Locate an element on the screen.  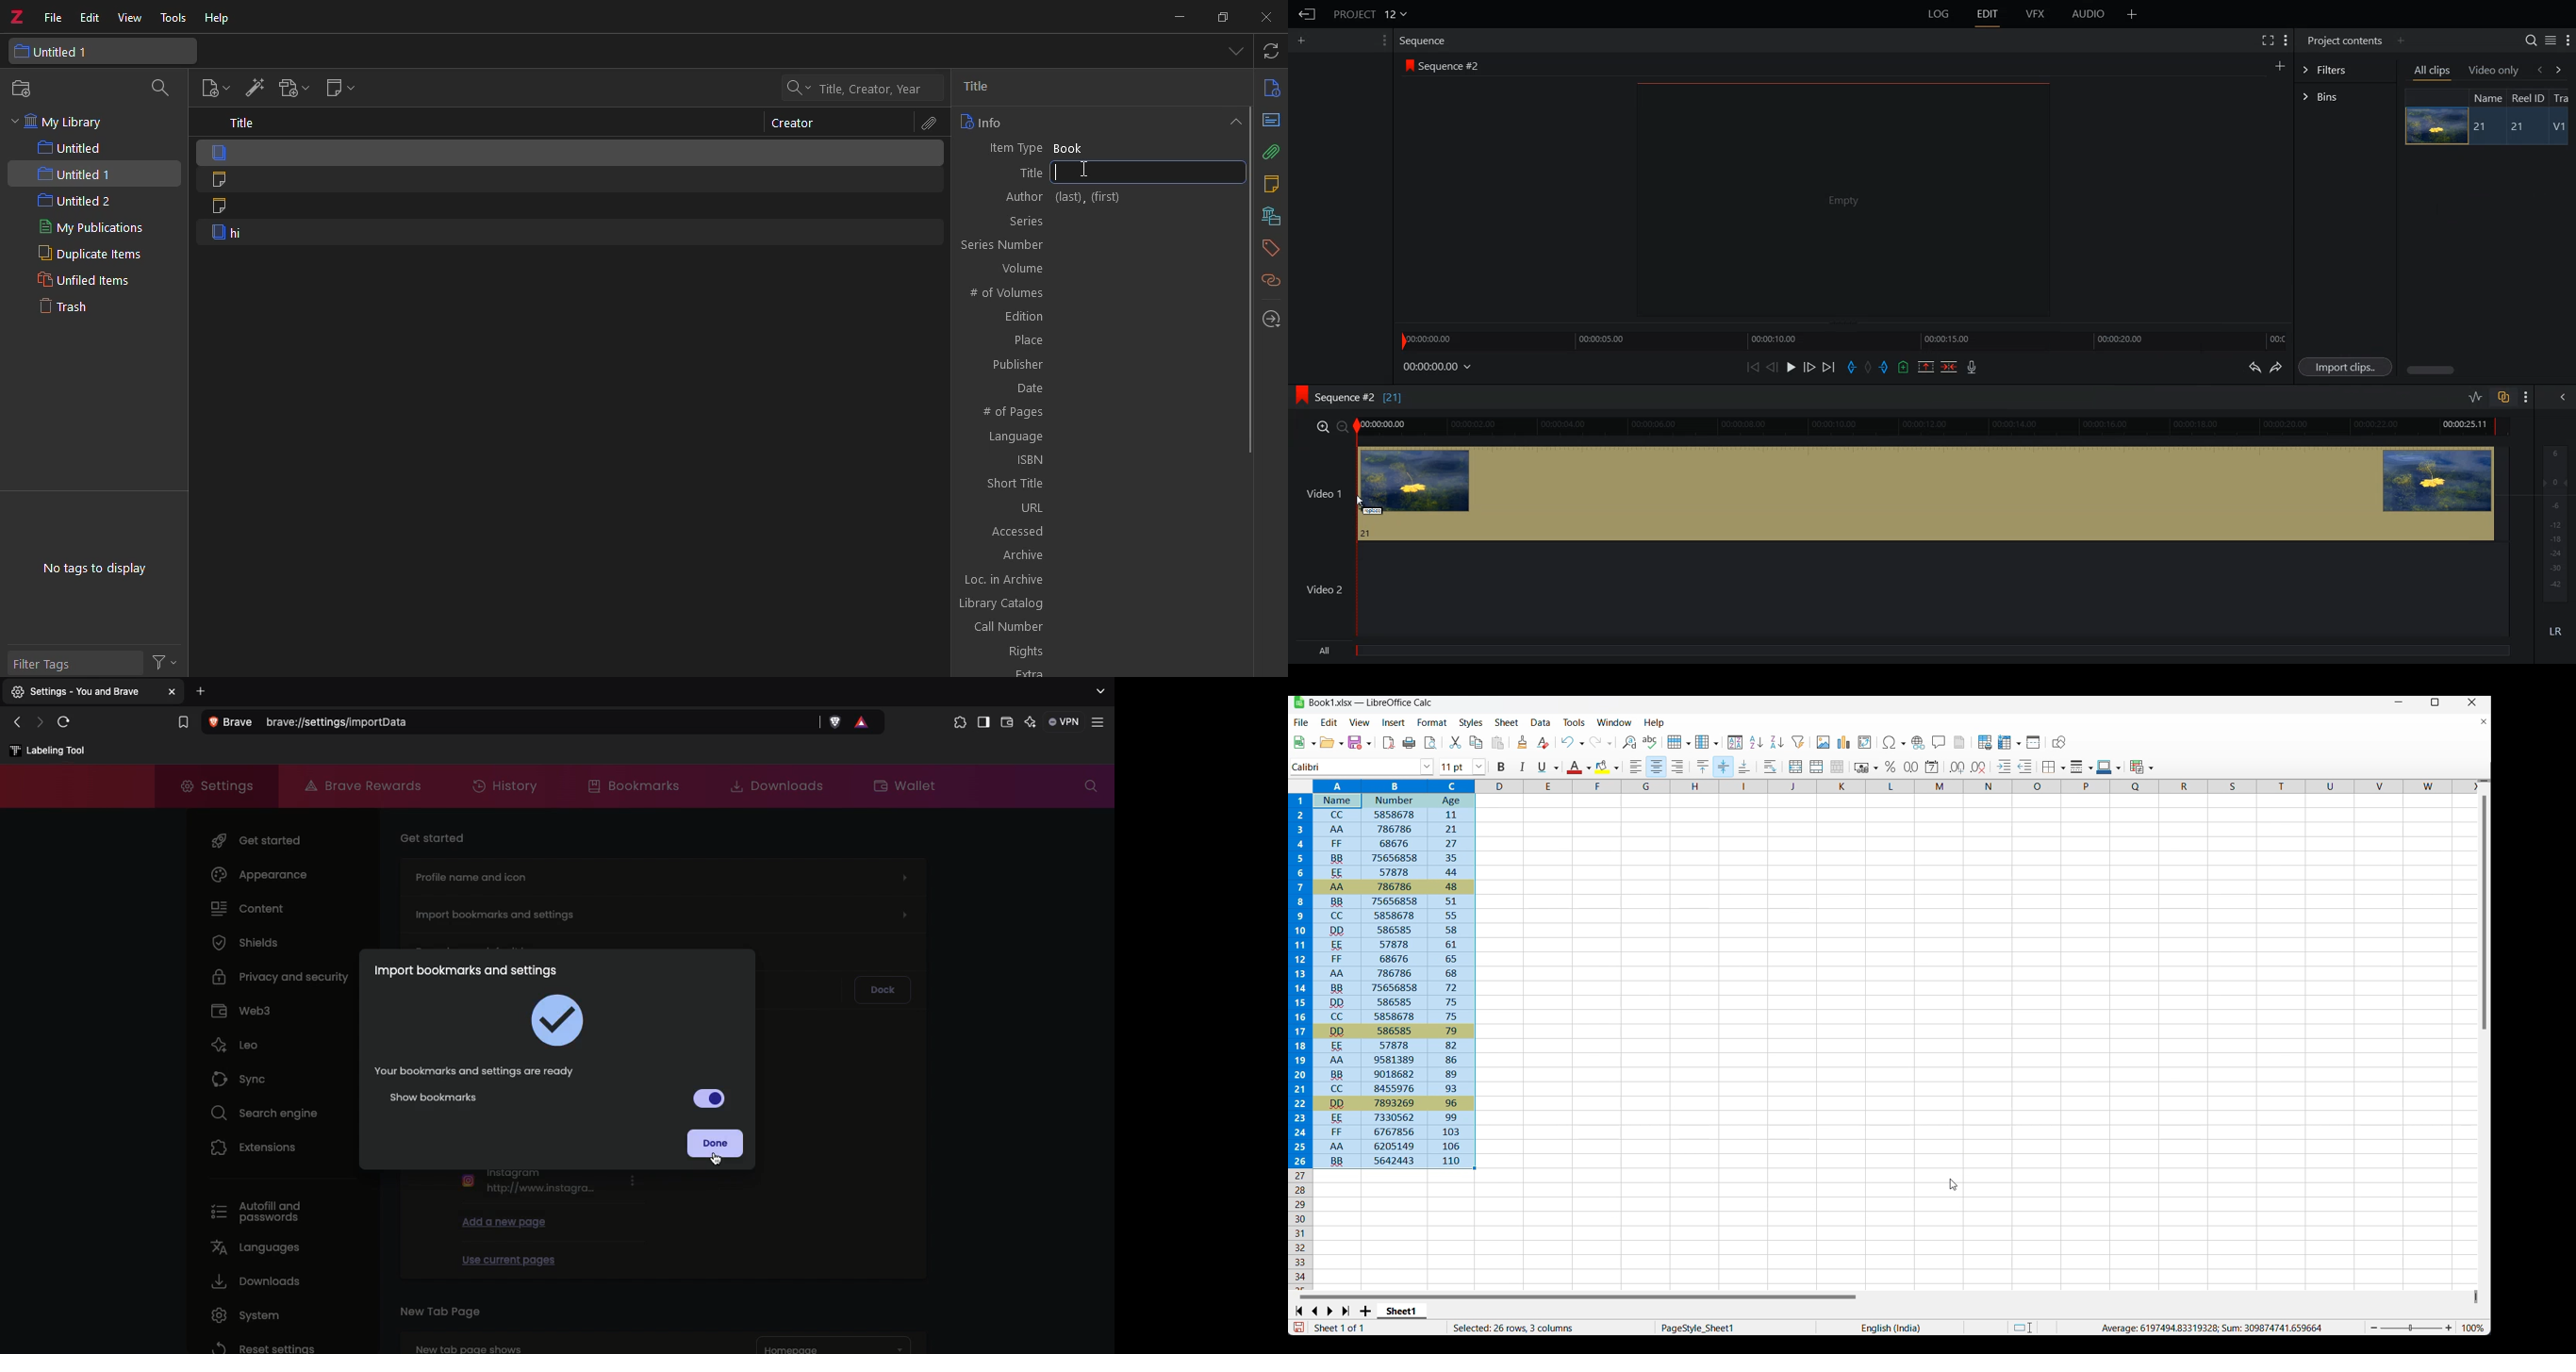
untitled 2 is located at coordinates (74, 202).